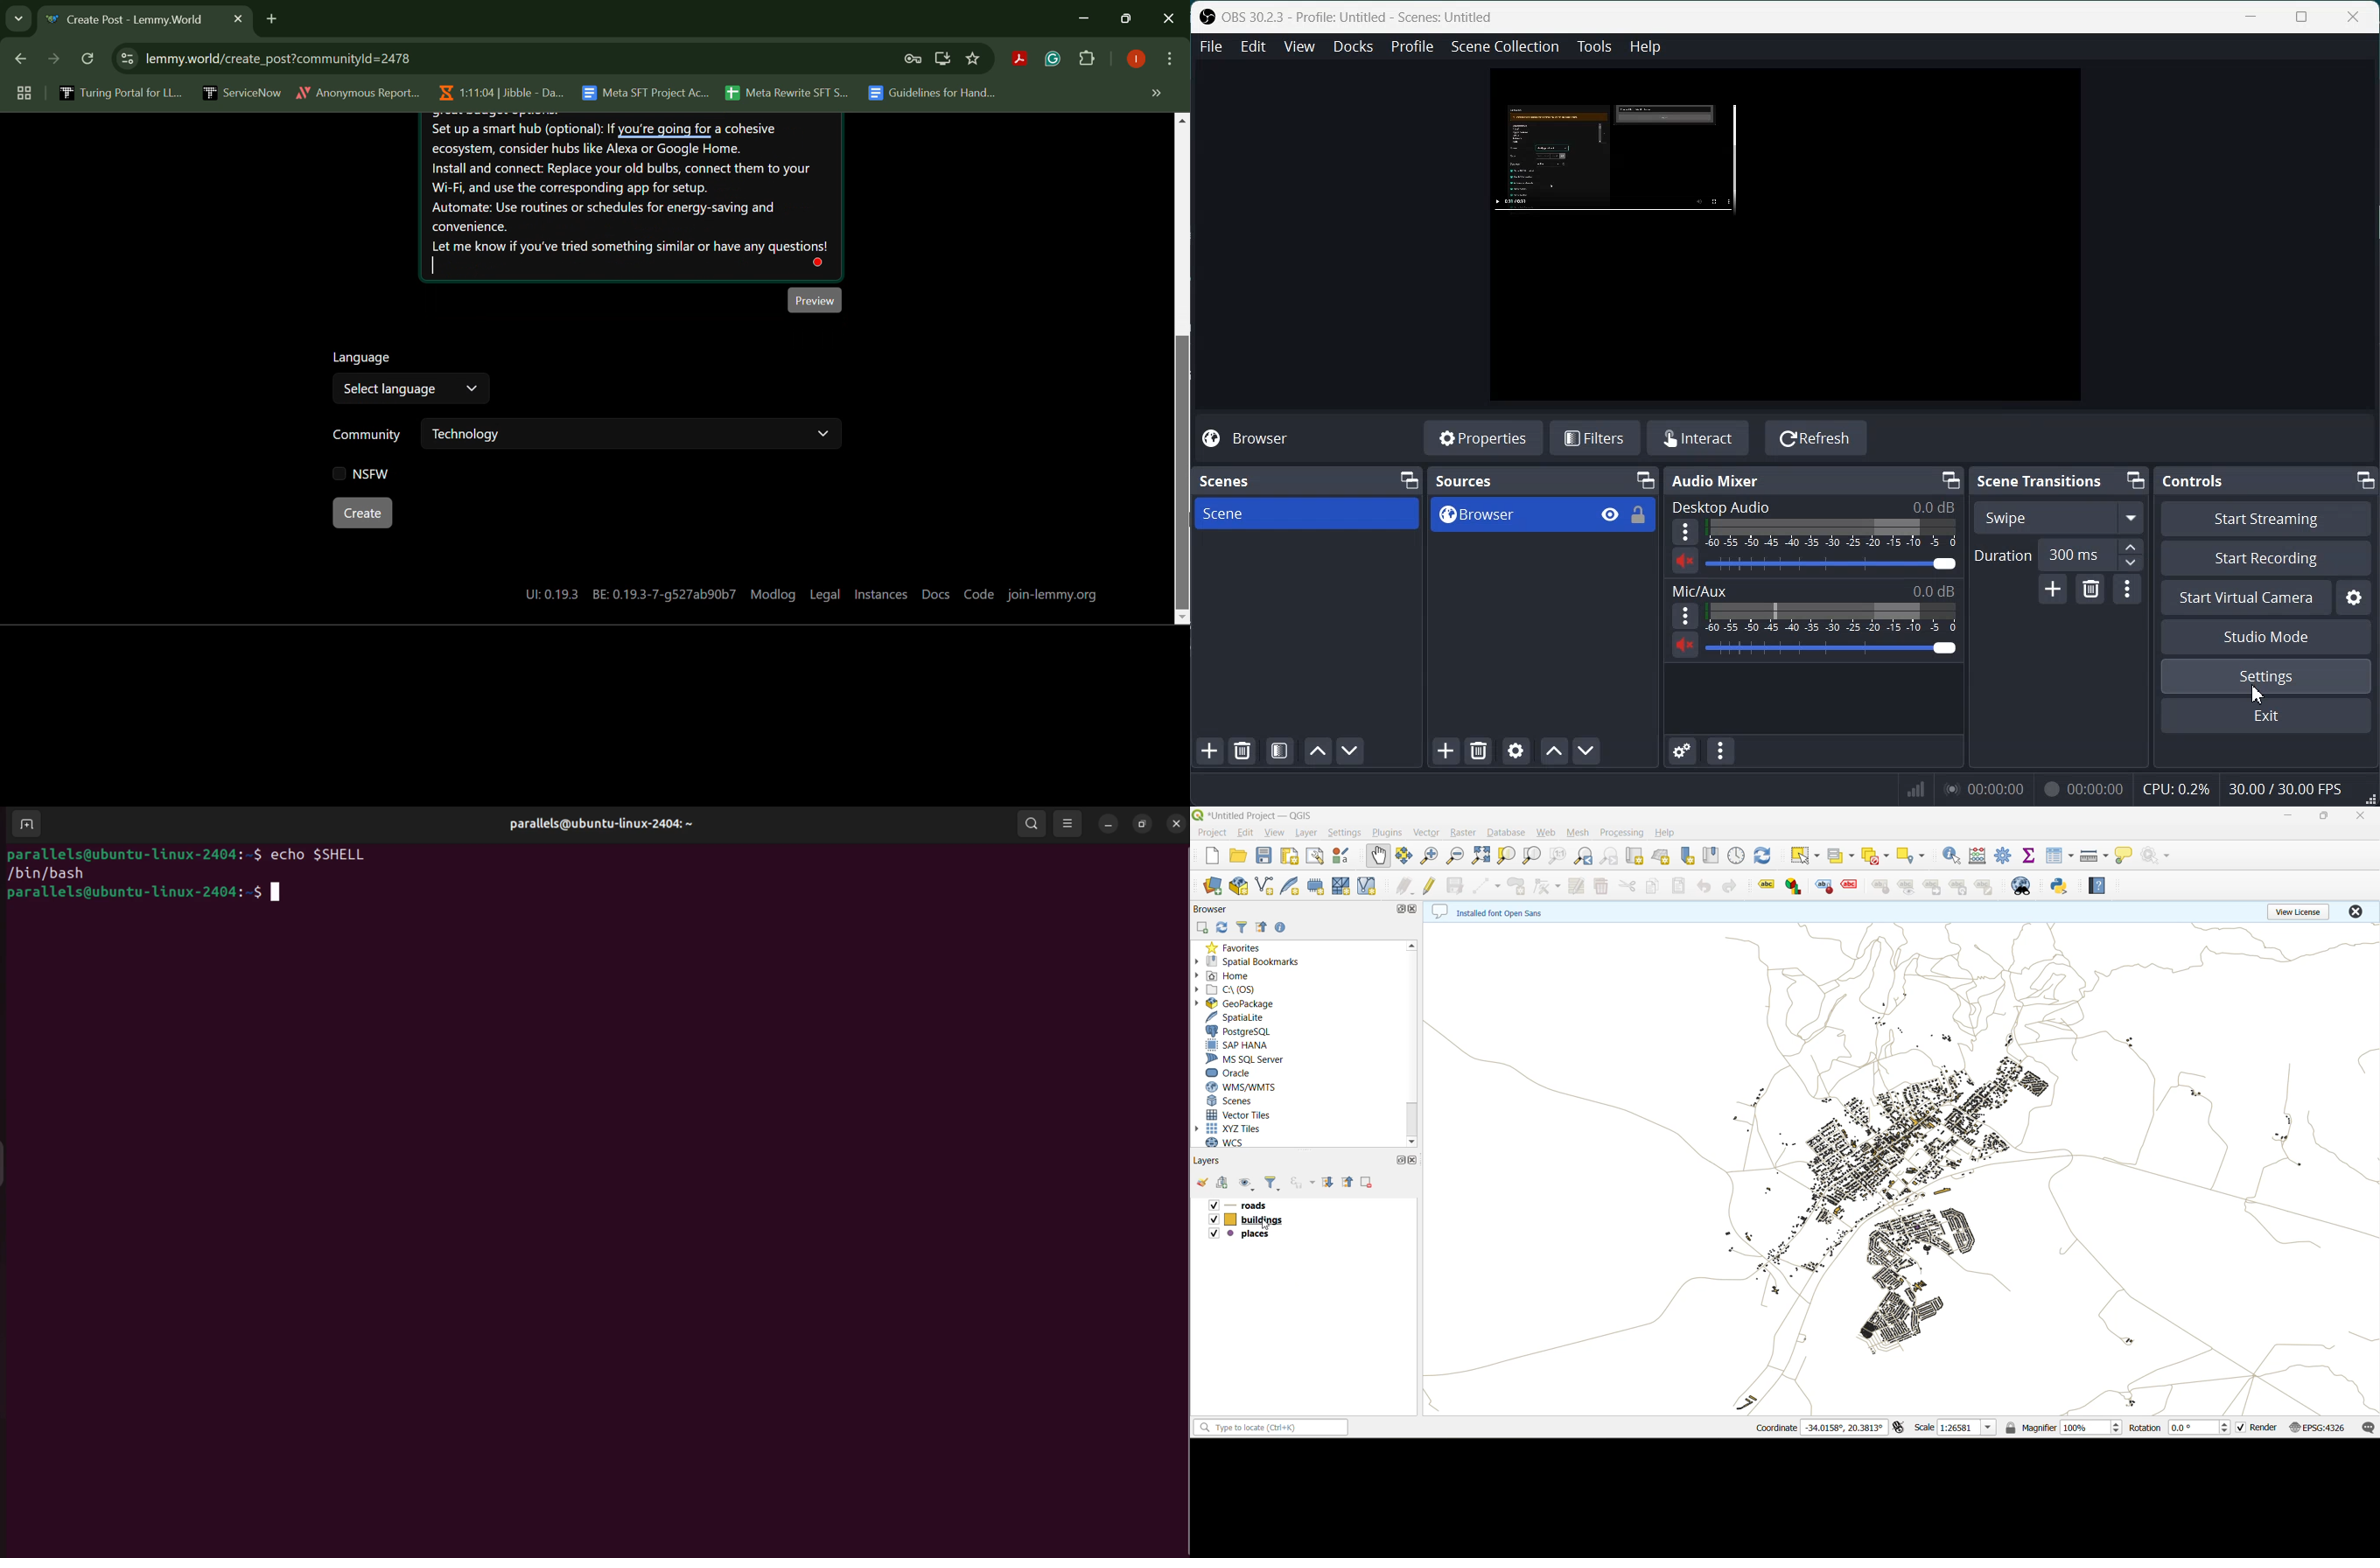 The width and height of the screenshot is (2380, 1568). I want to click on Window Adjuster, so click(2368, 793).